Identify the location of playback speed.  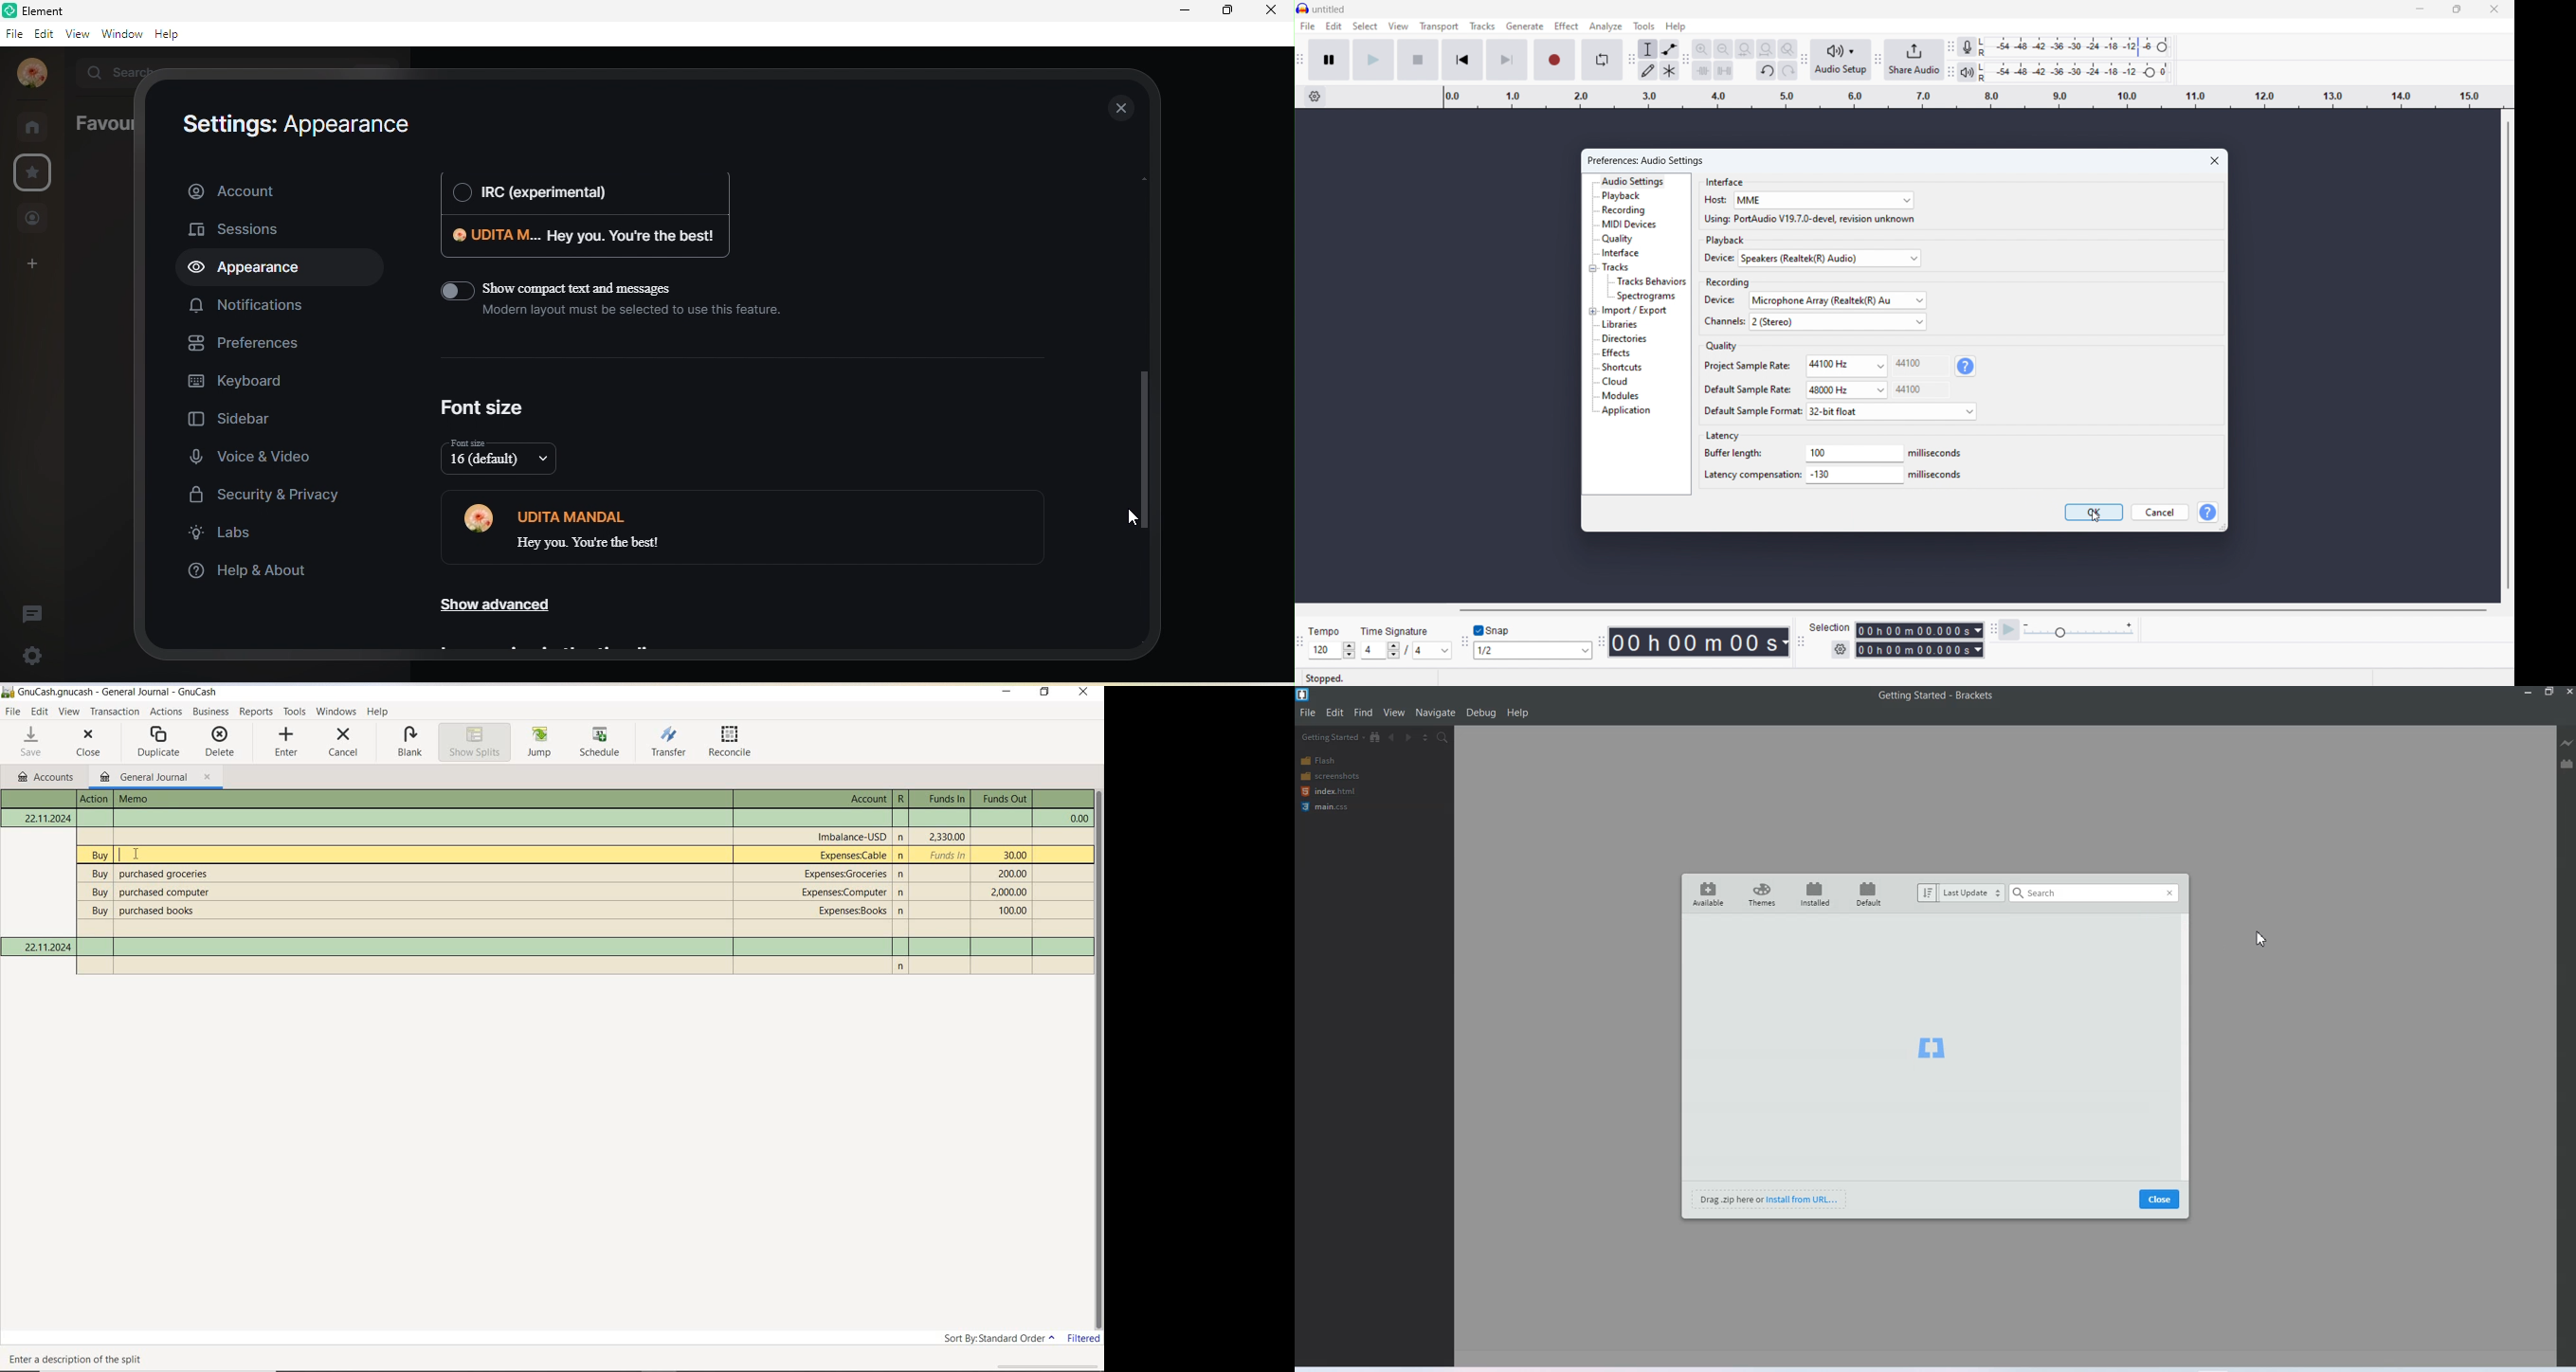
(2079, 630).